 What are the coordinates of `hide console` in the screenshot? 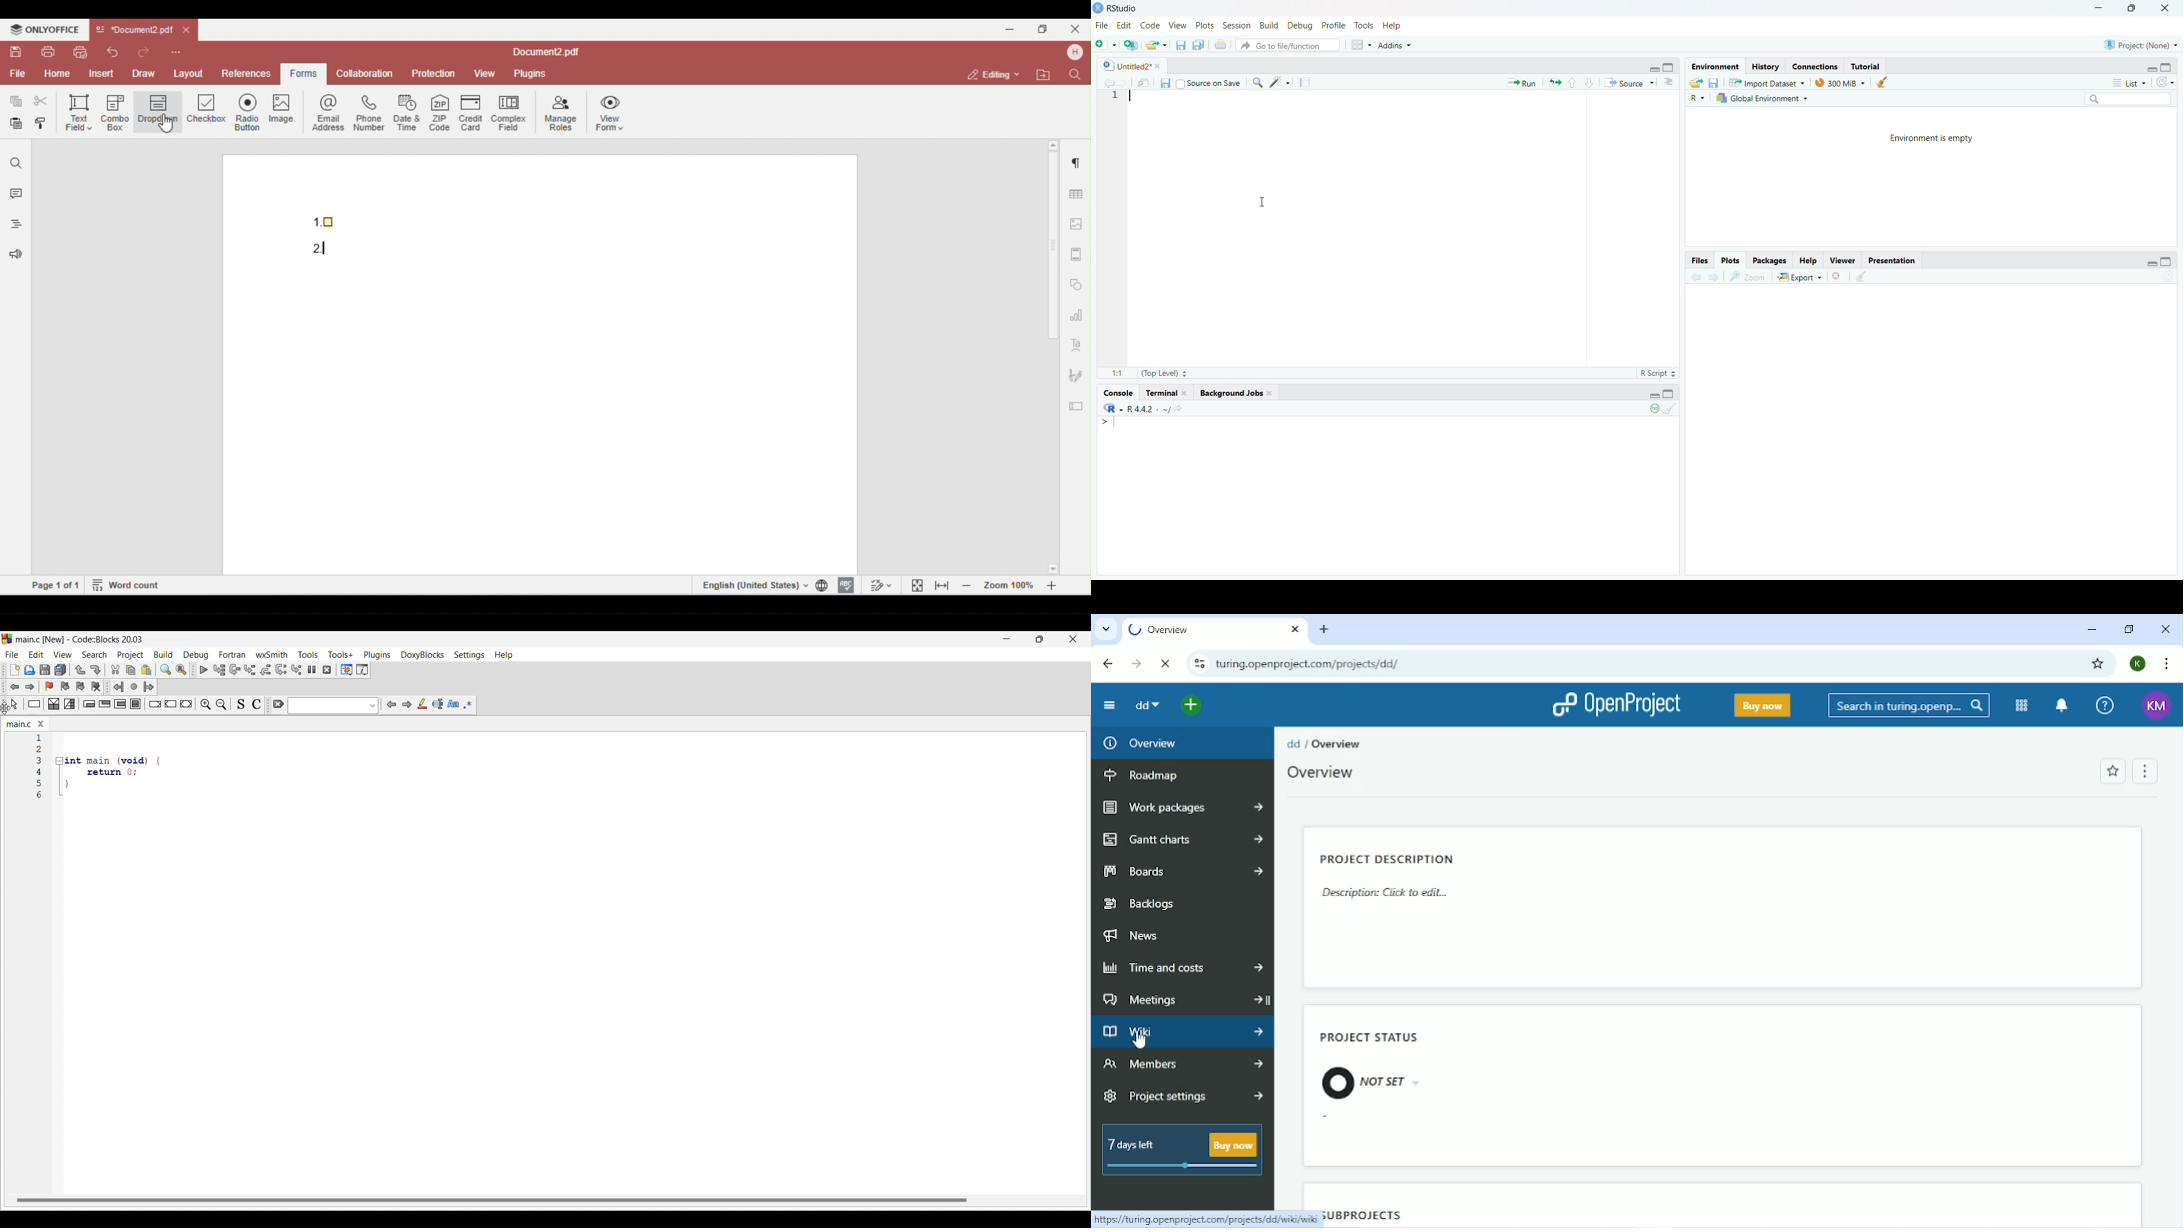 It's located at (2169, 67).